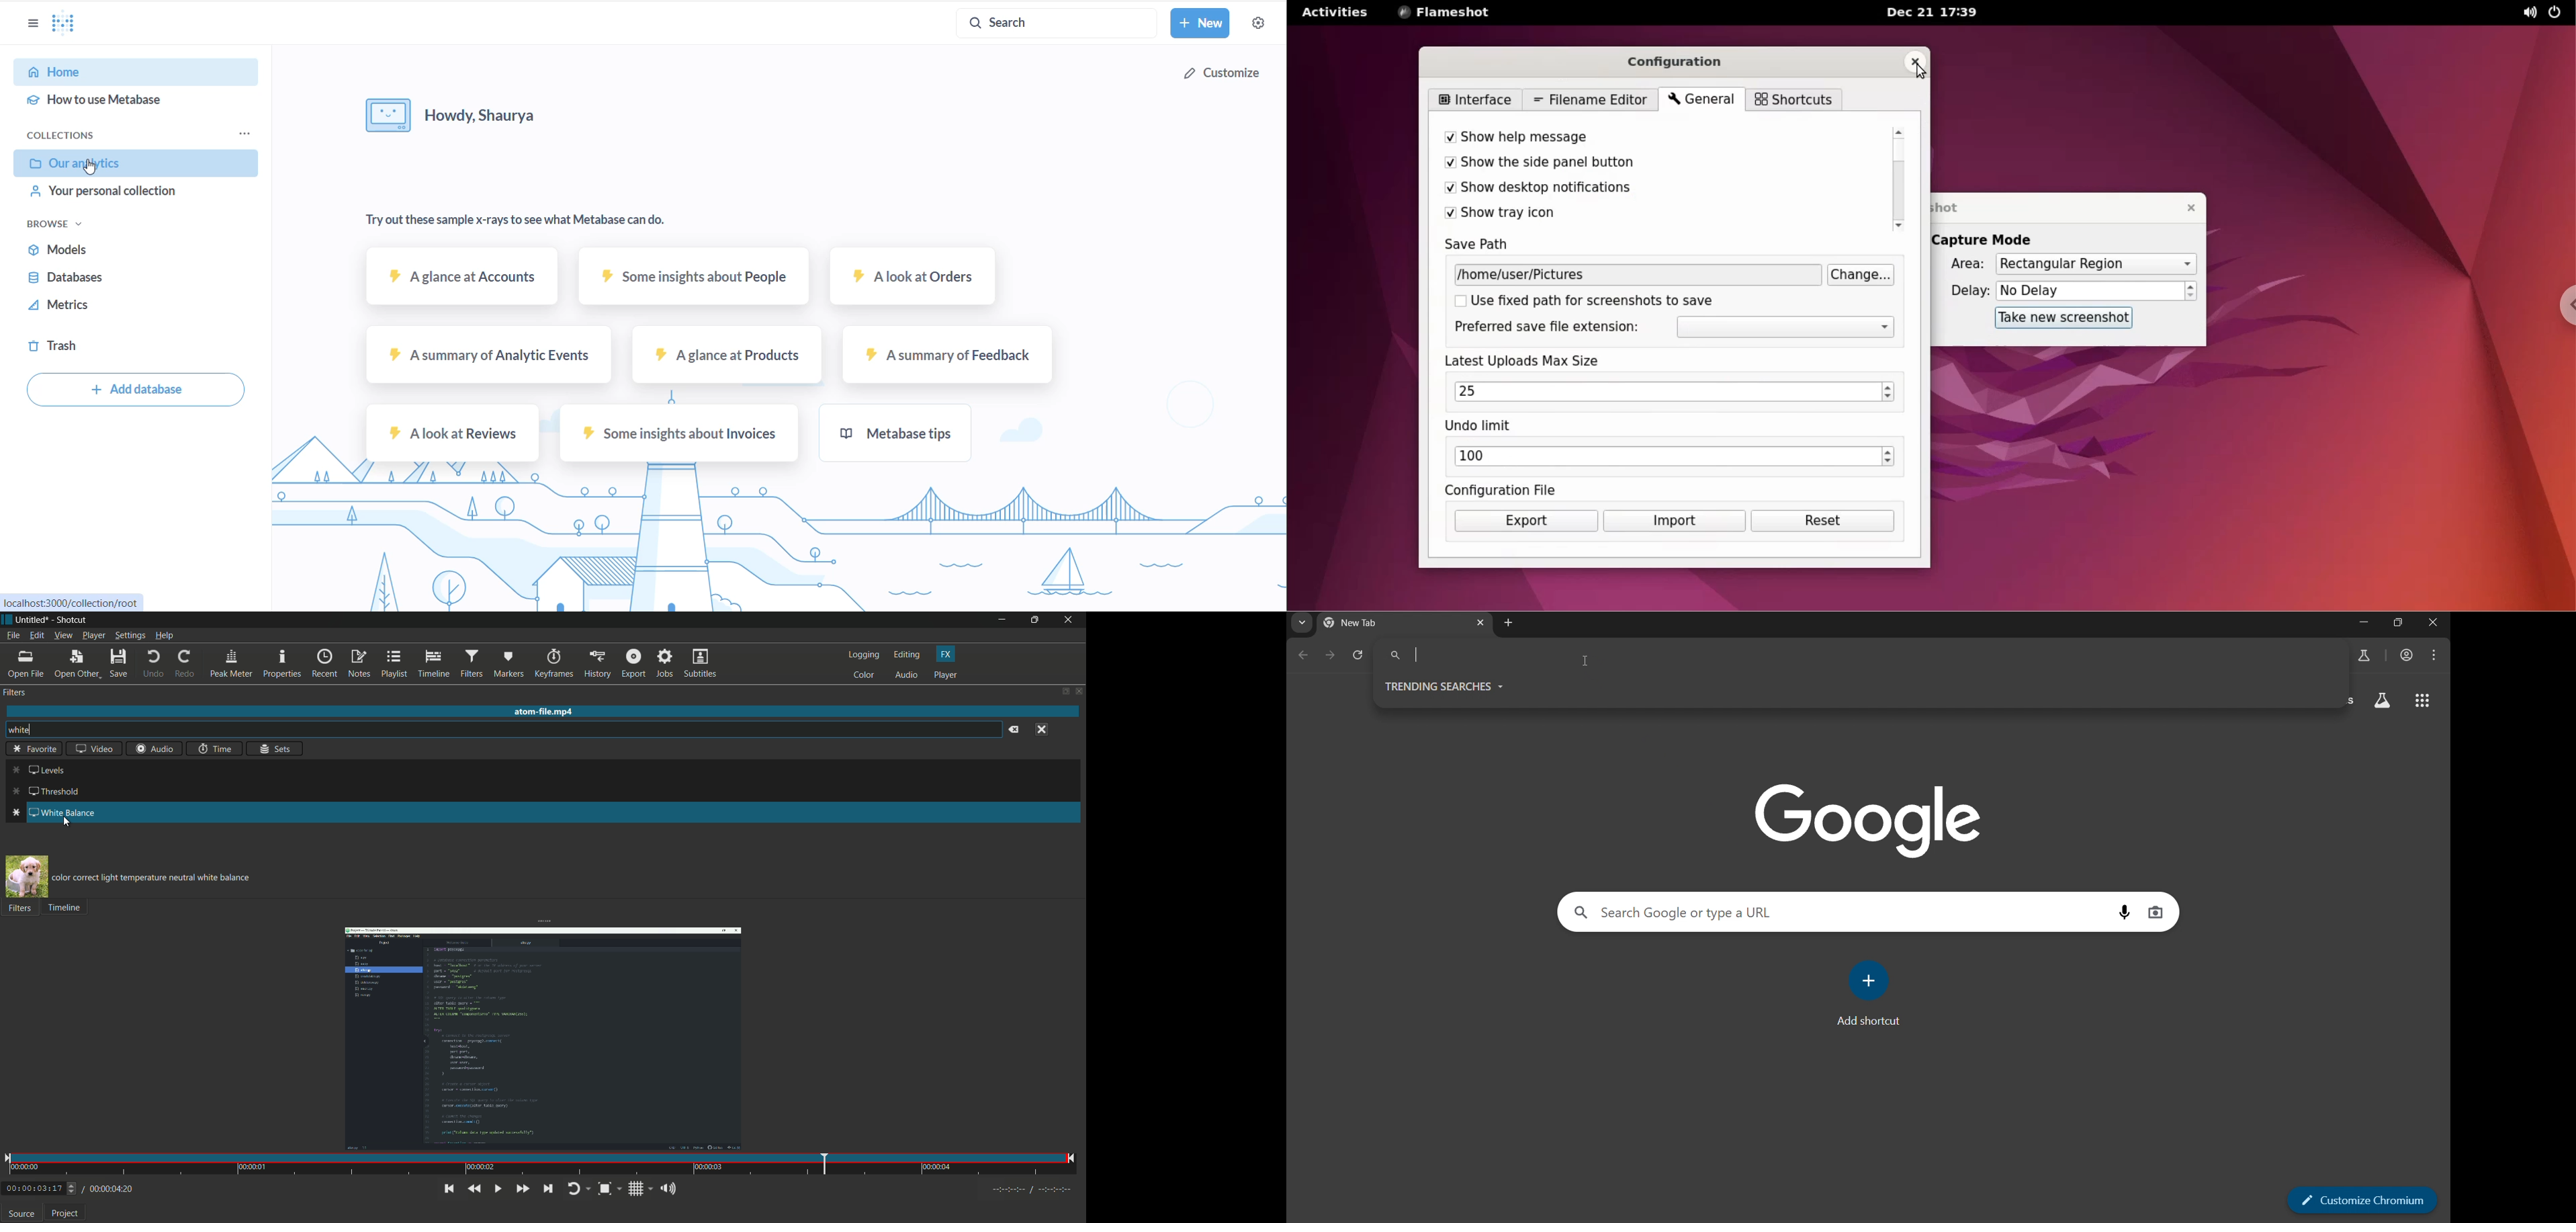 The width and height of the screenshot is (2576, 1232). I want to click on maximize, so click(1037, 620).